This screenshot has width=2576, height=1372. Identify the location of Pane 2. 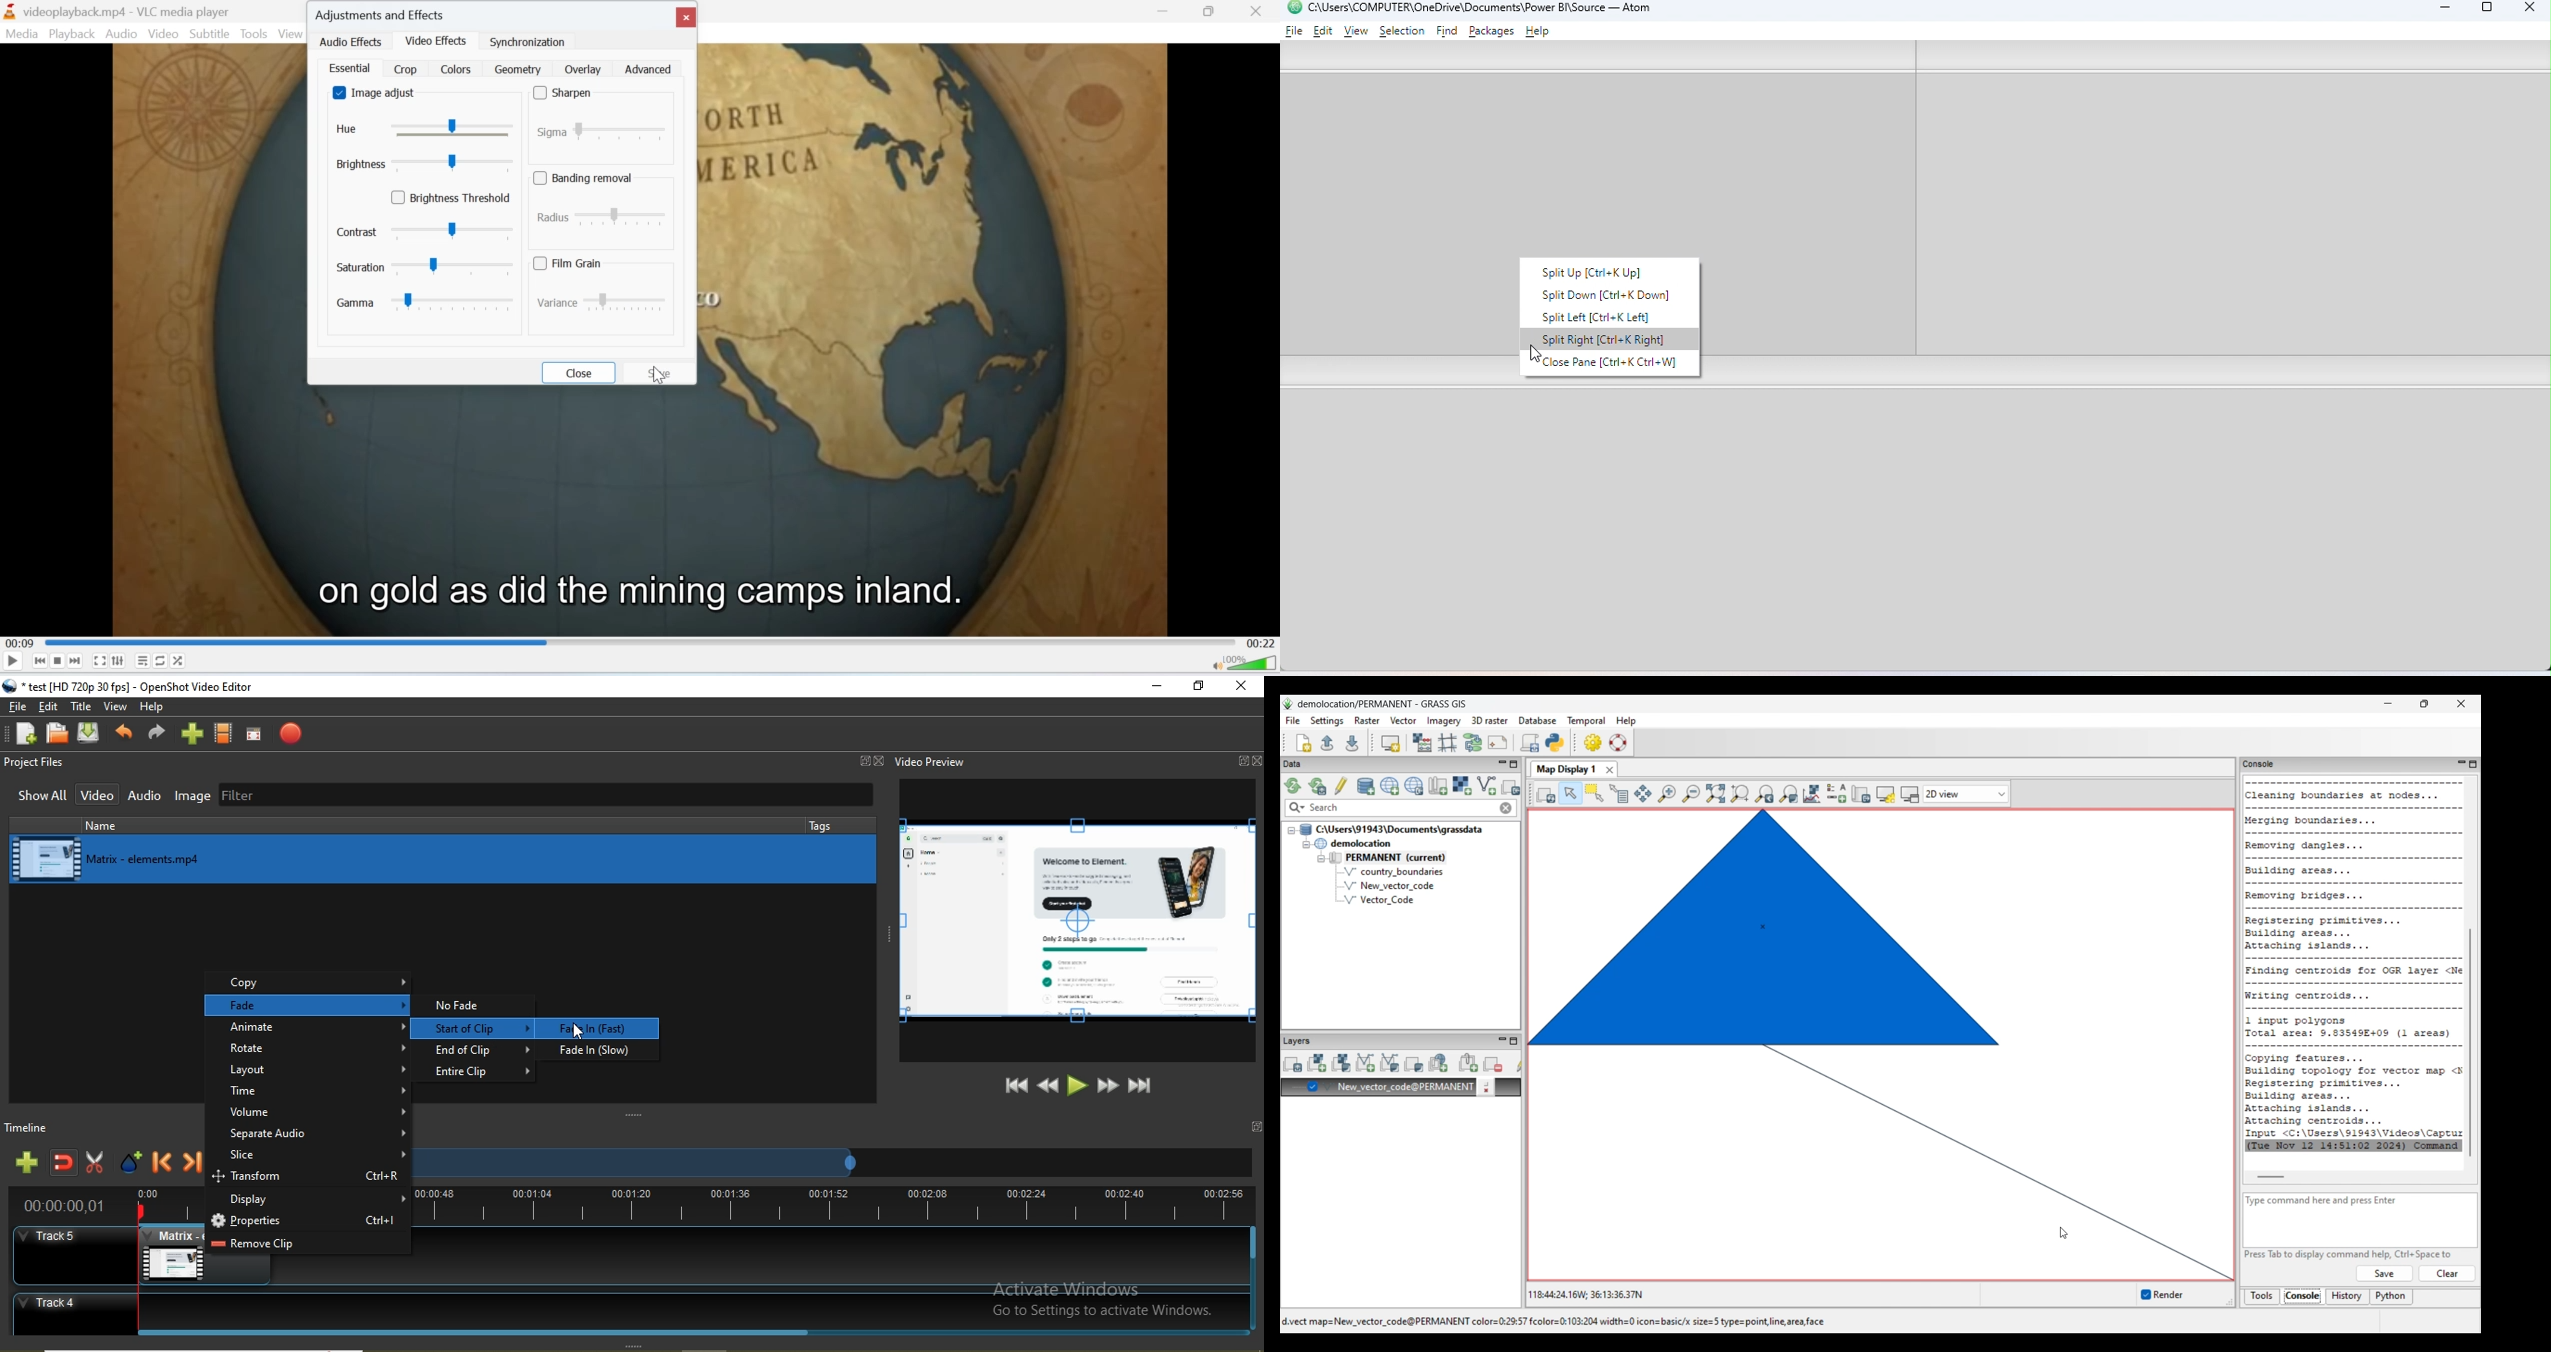
(2232, 215).